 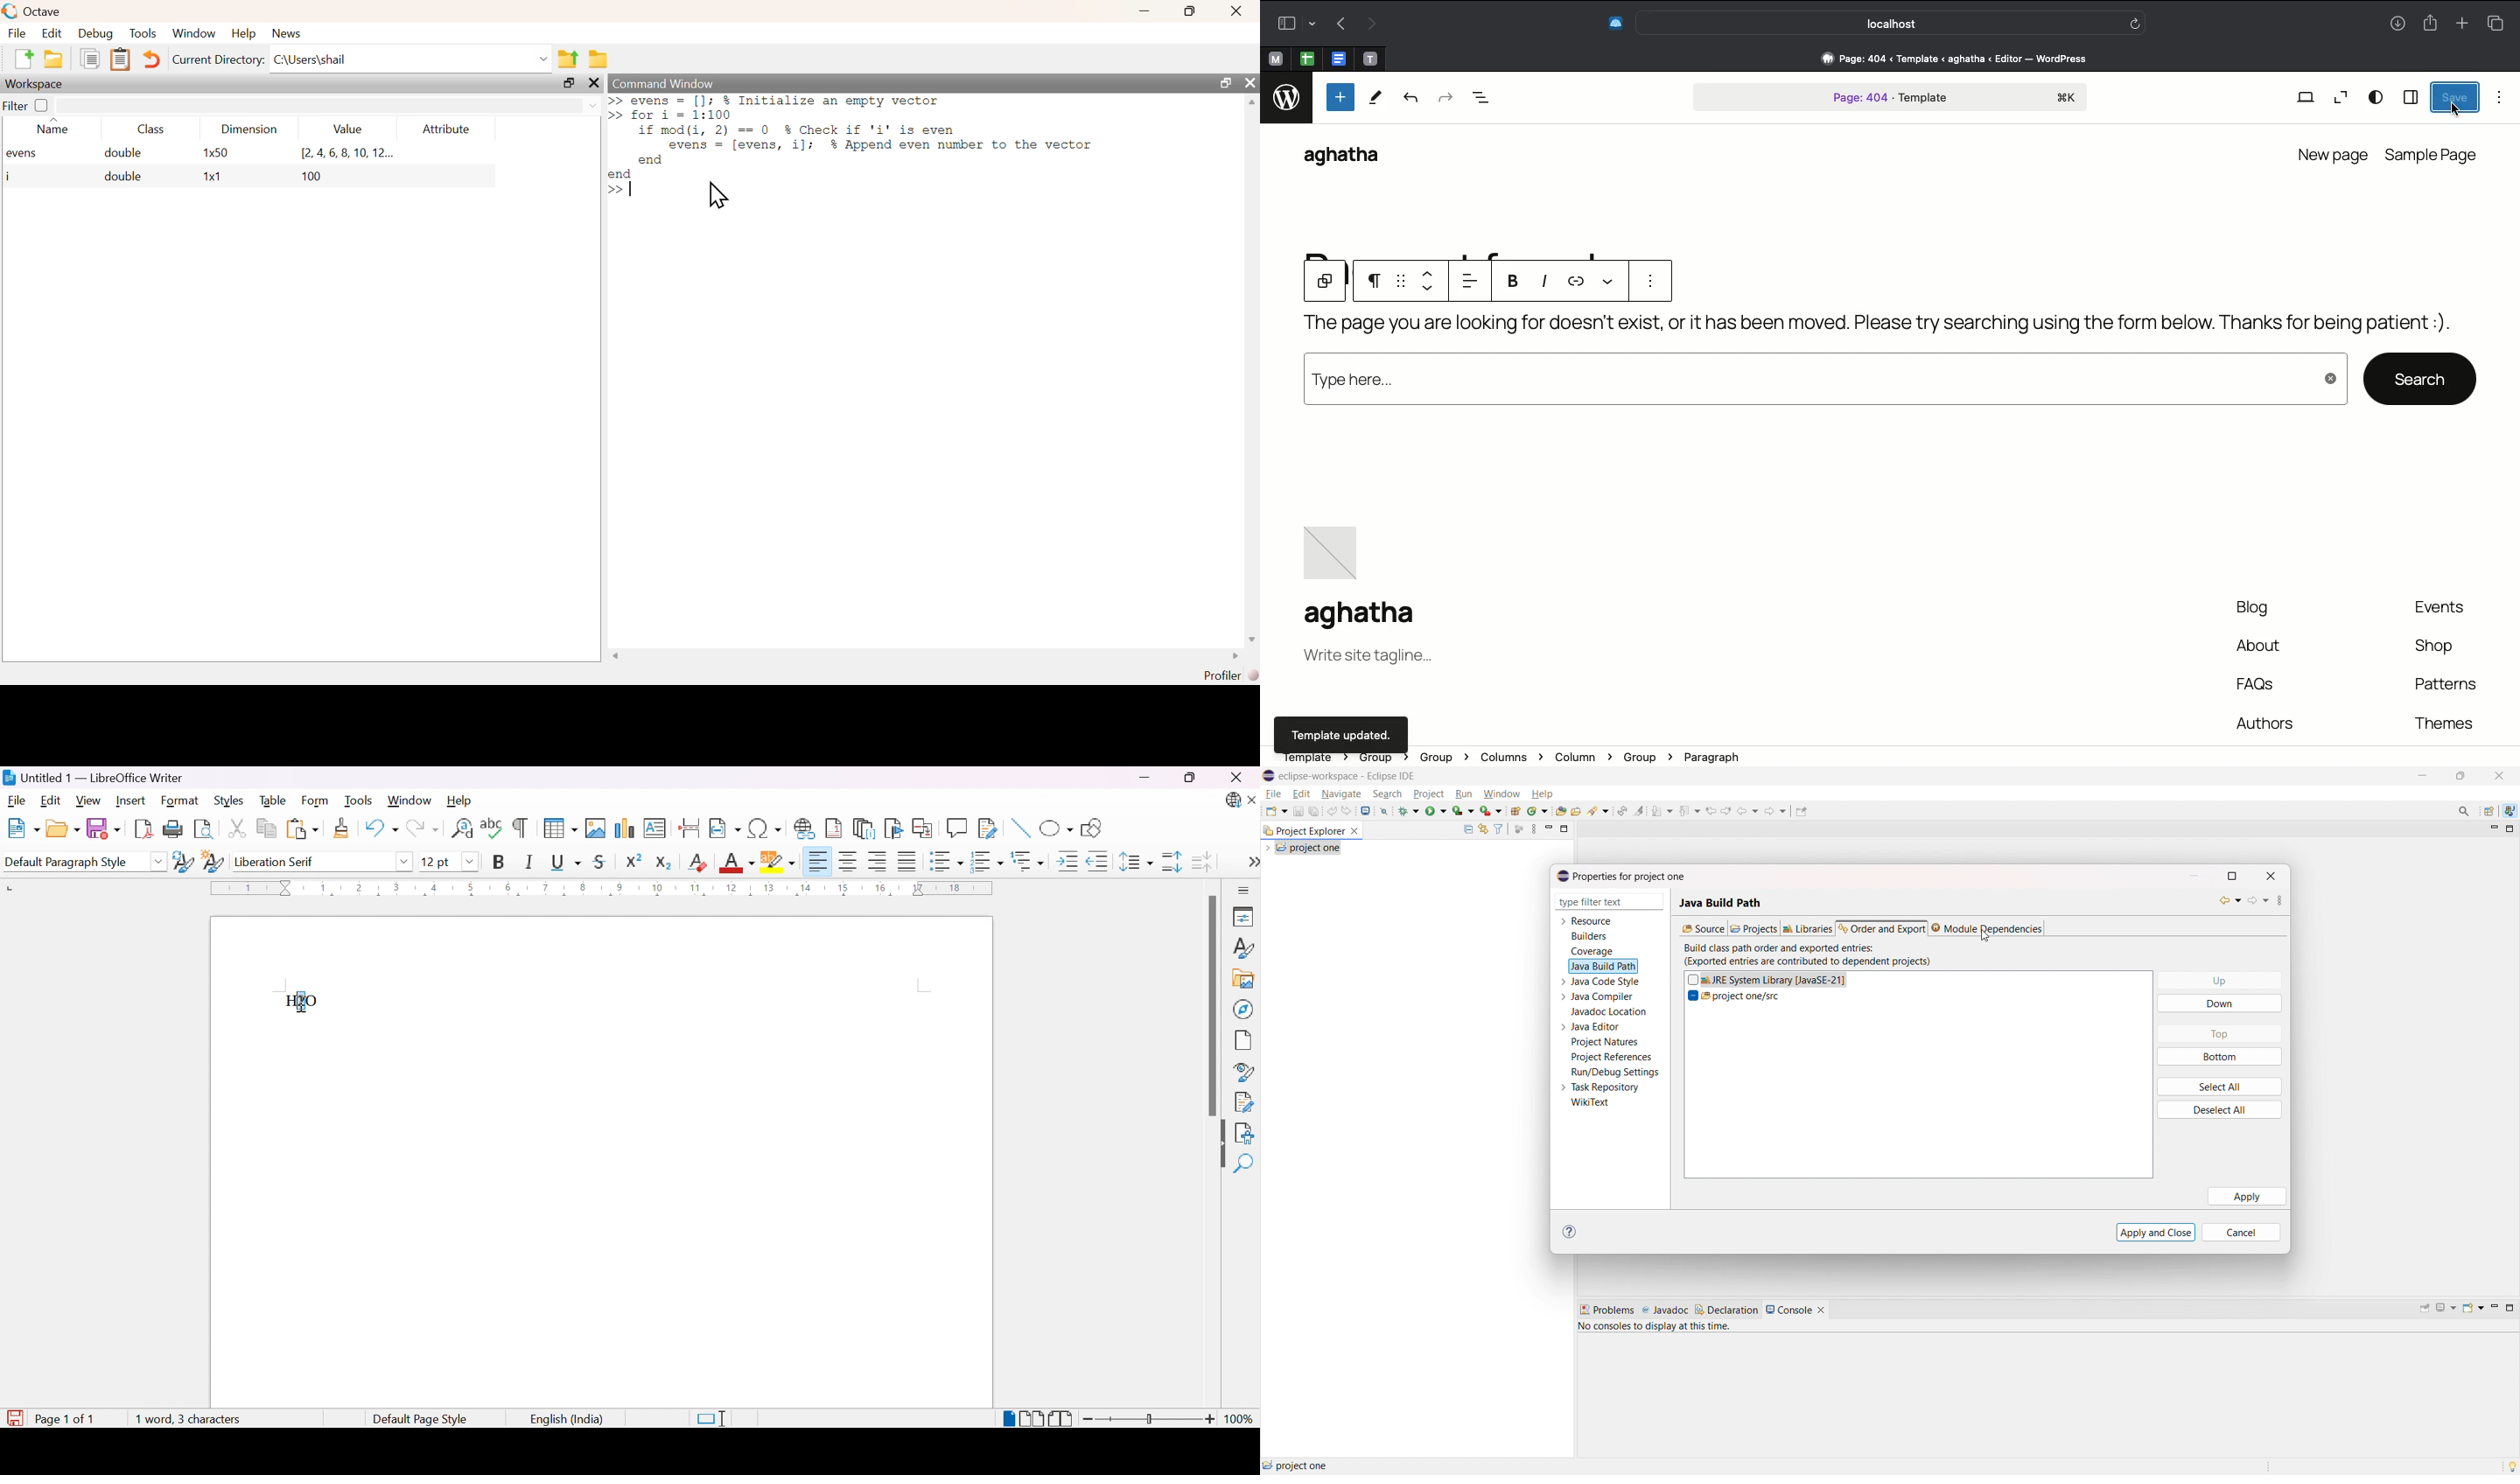 I want to click on Save, so click(x=2454, y=96).